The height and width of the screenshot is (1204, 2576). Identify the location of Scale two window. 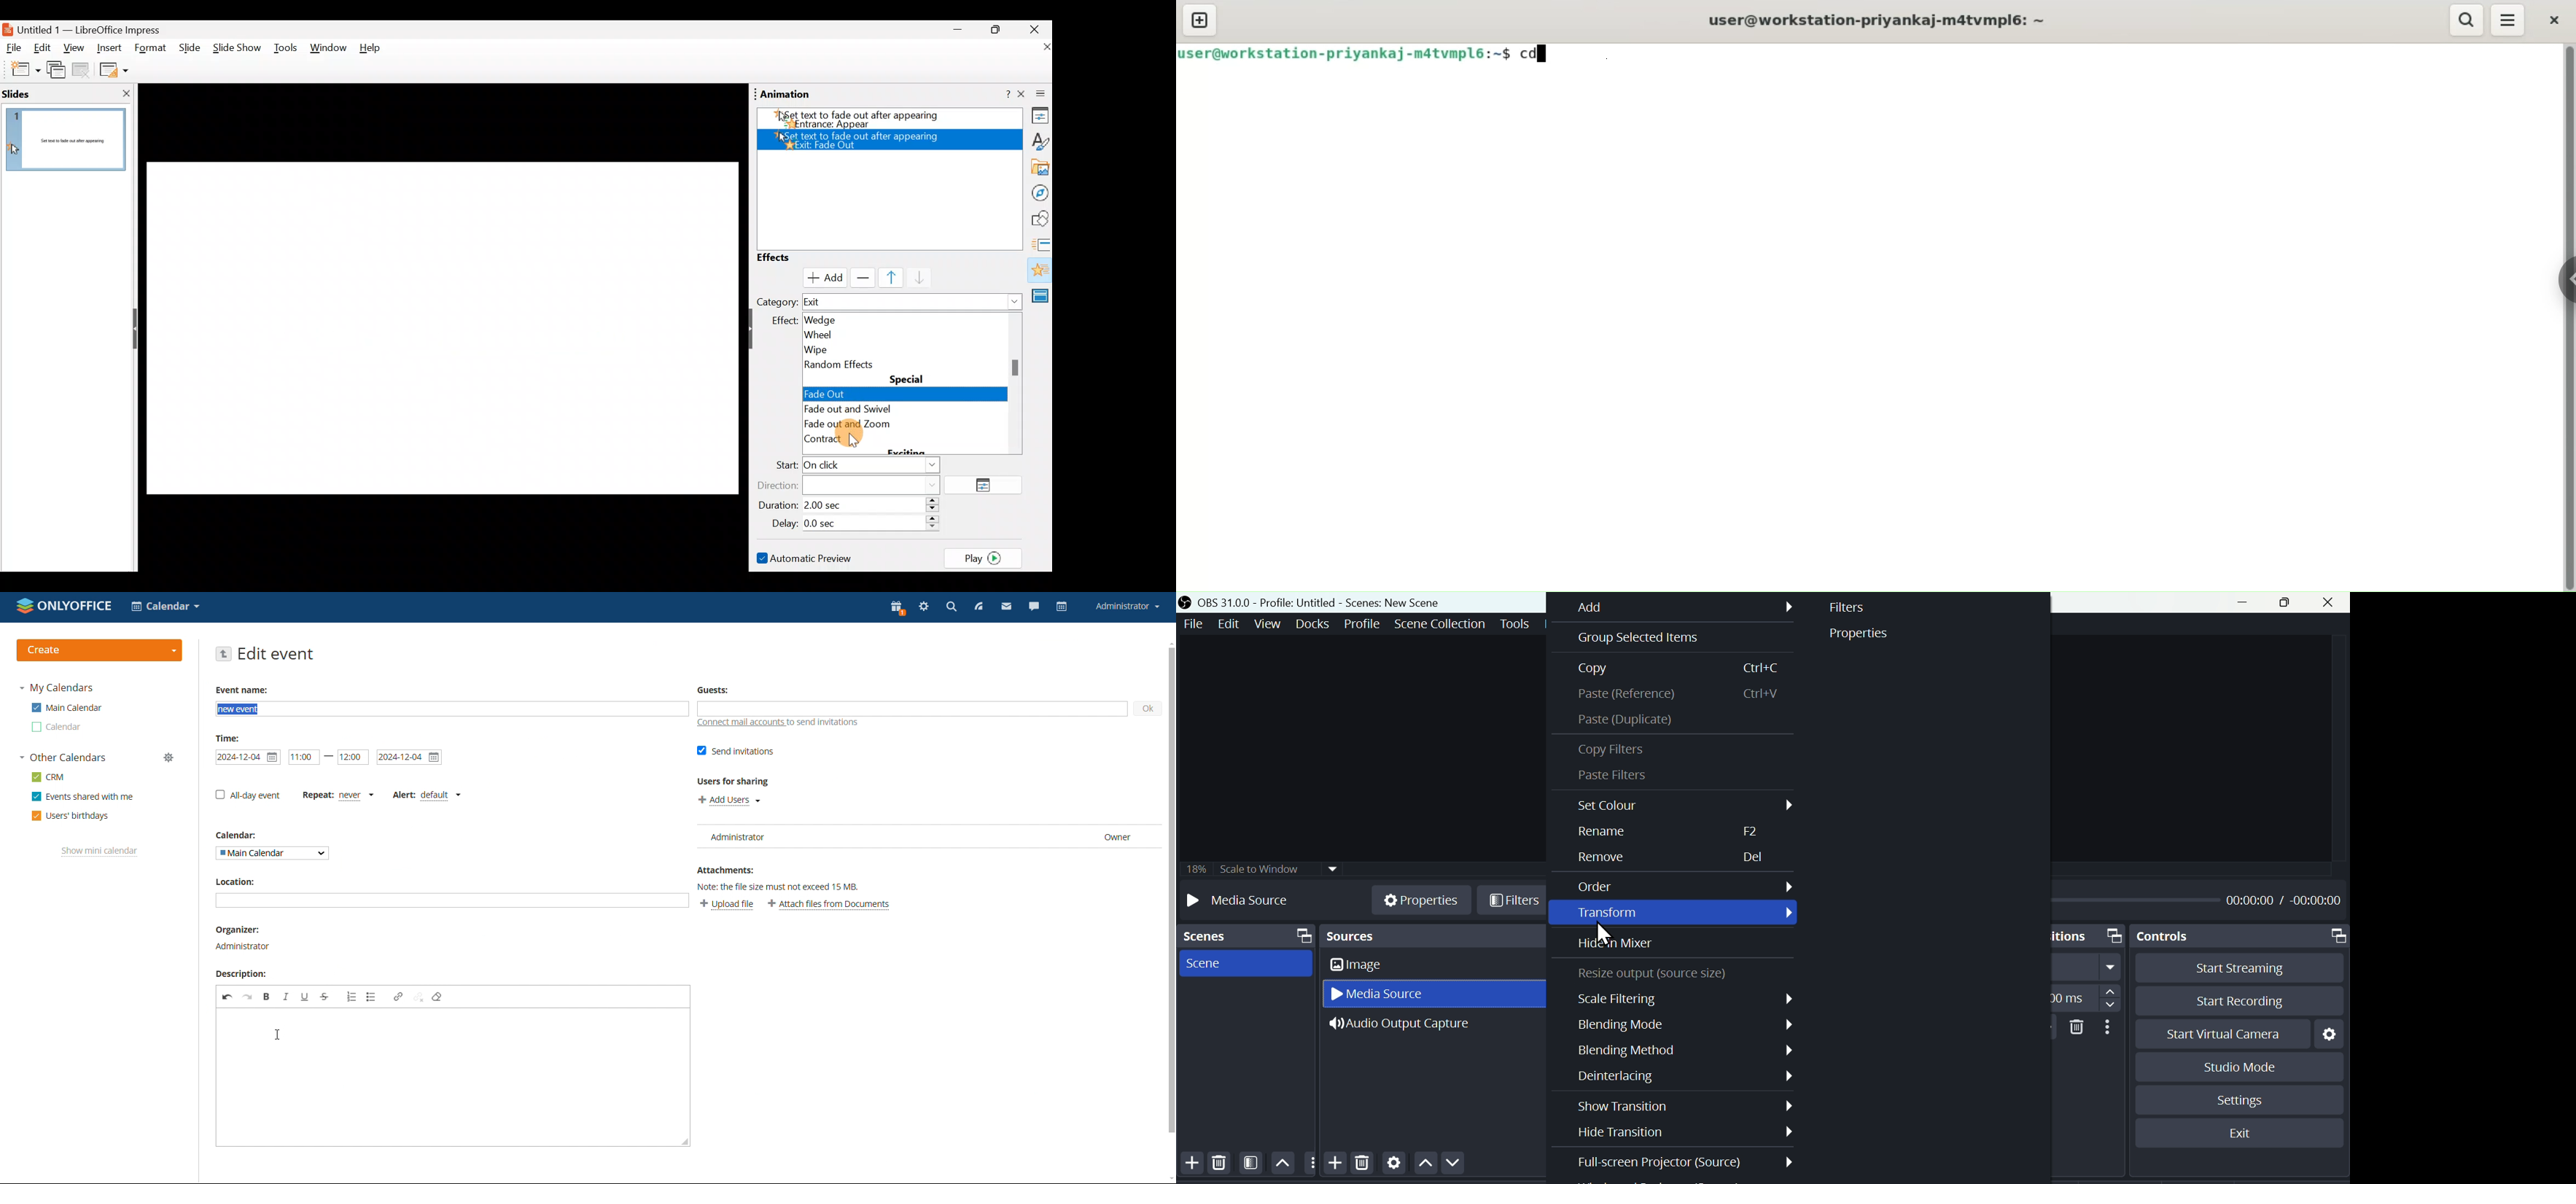
(1259, 870).